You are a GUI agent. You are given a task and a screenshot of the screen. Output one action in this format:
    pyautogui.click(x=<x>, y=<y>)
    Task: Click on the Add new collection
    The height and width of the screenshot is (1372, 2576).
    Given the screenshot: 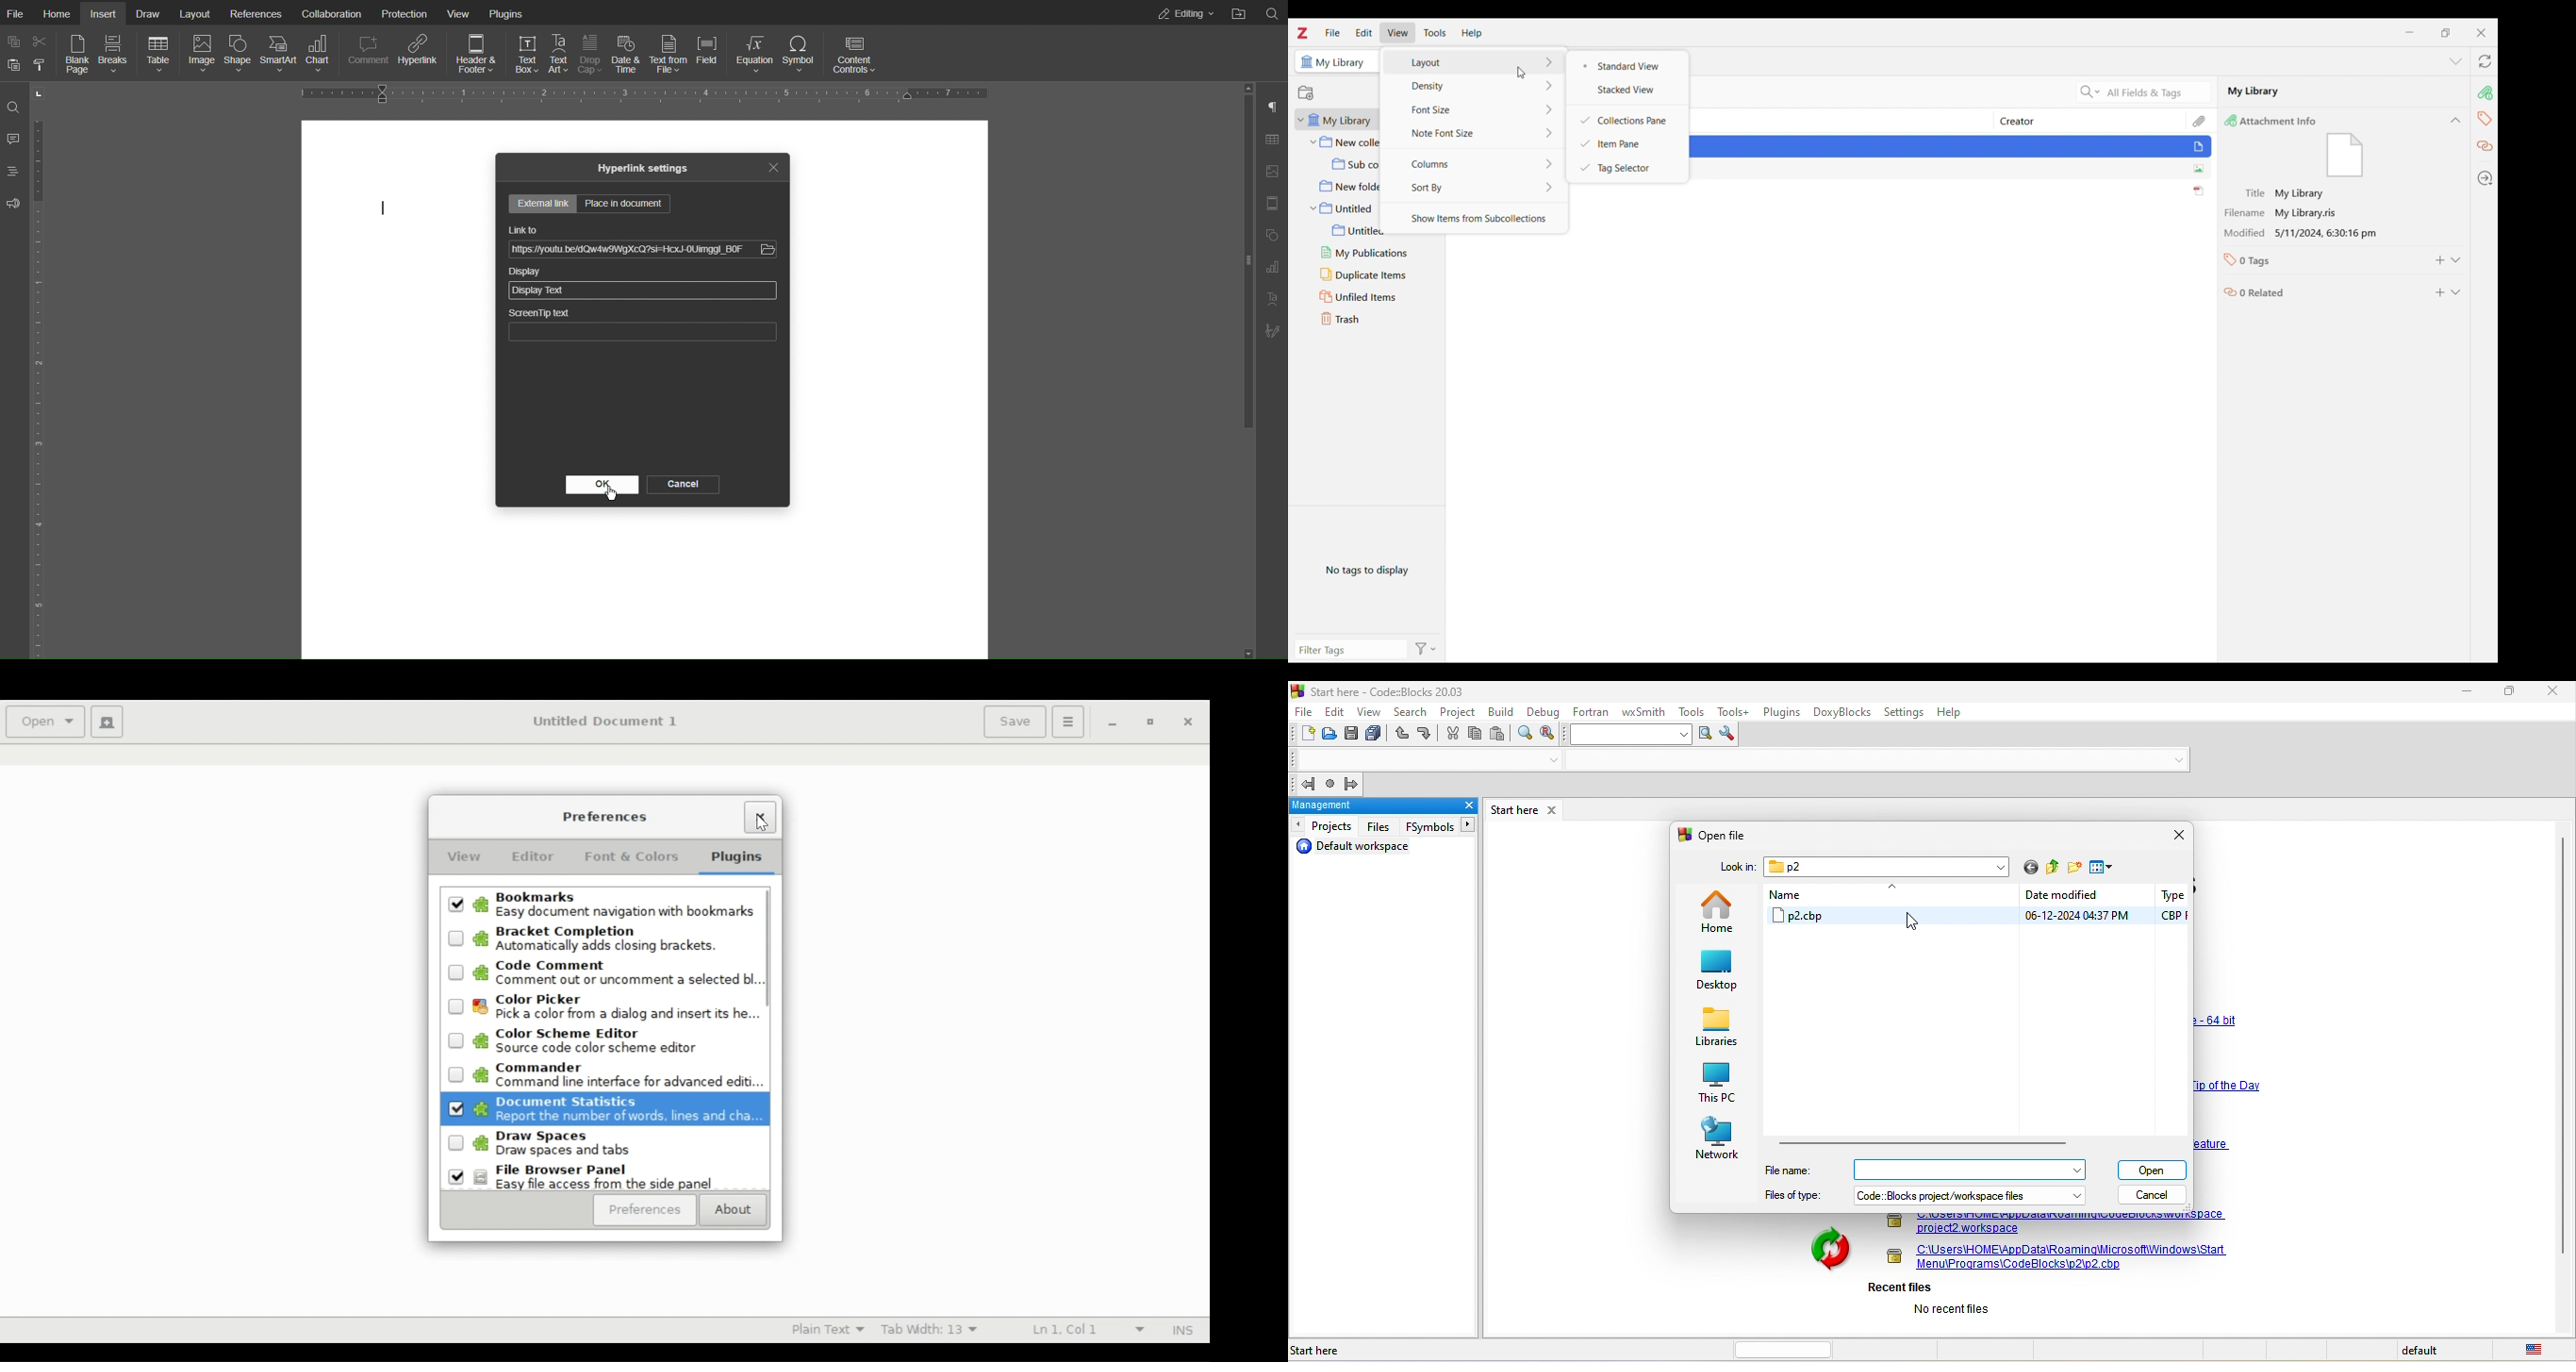 What is the action you would take?
    pyautogui.click(x=1306, y=93)
    